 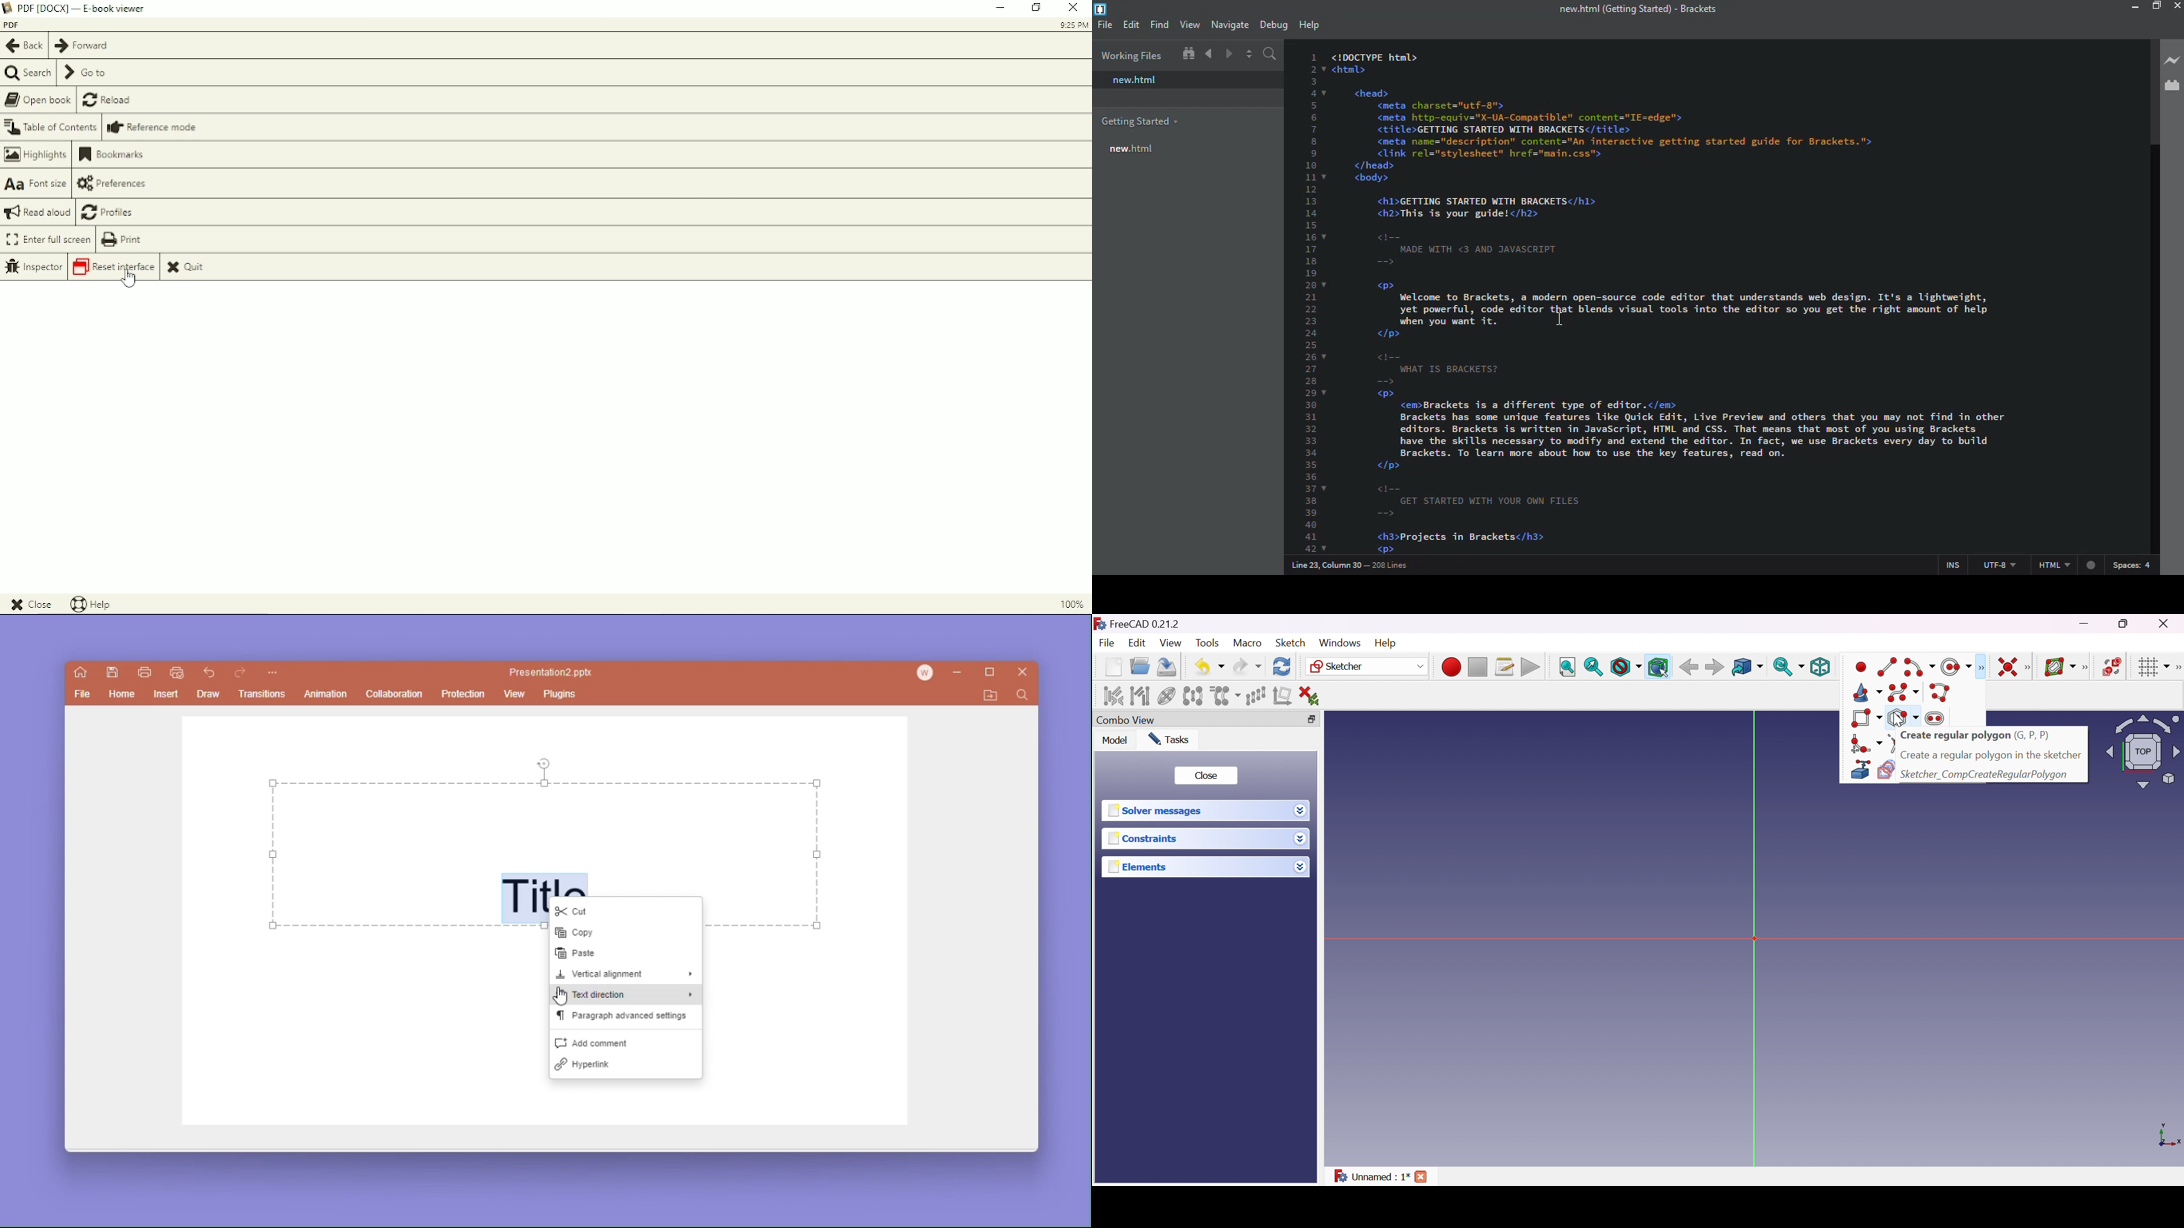 I want to click on cut, so click(x=628, y=912).